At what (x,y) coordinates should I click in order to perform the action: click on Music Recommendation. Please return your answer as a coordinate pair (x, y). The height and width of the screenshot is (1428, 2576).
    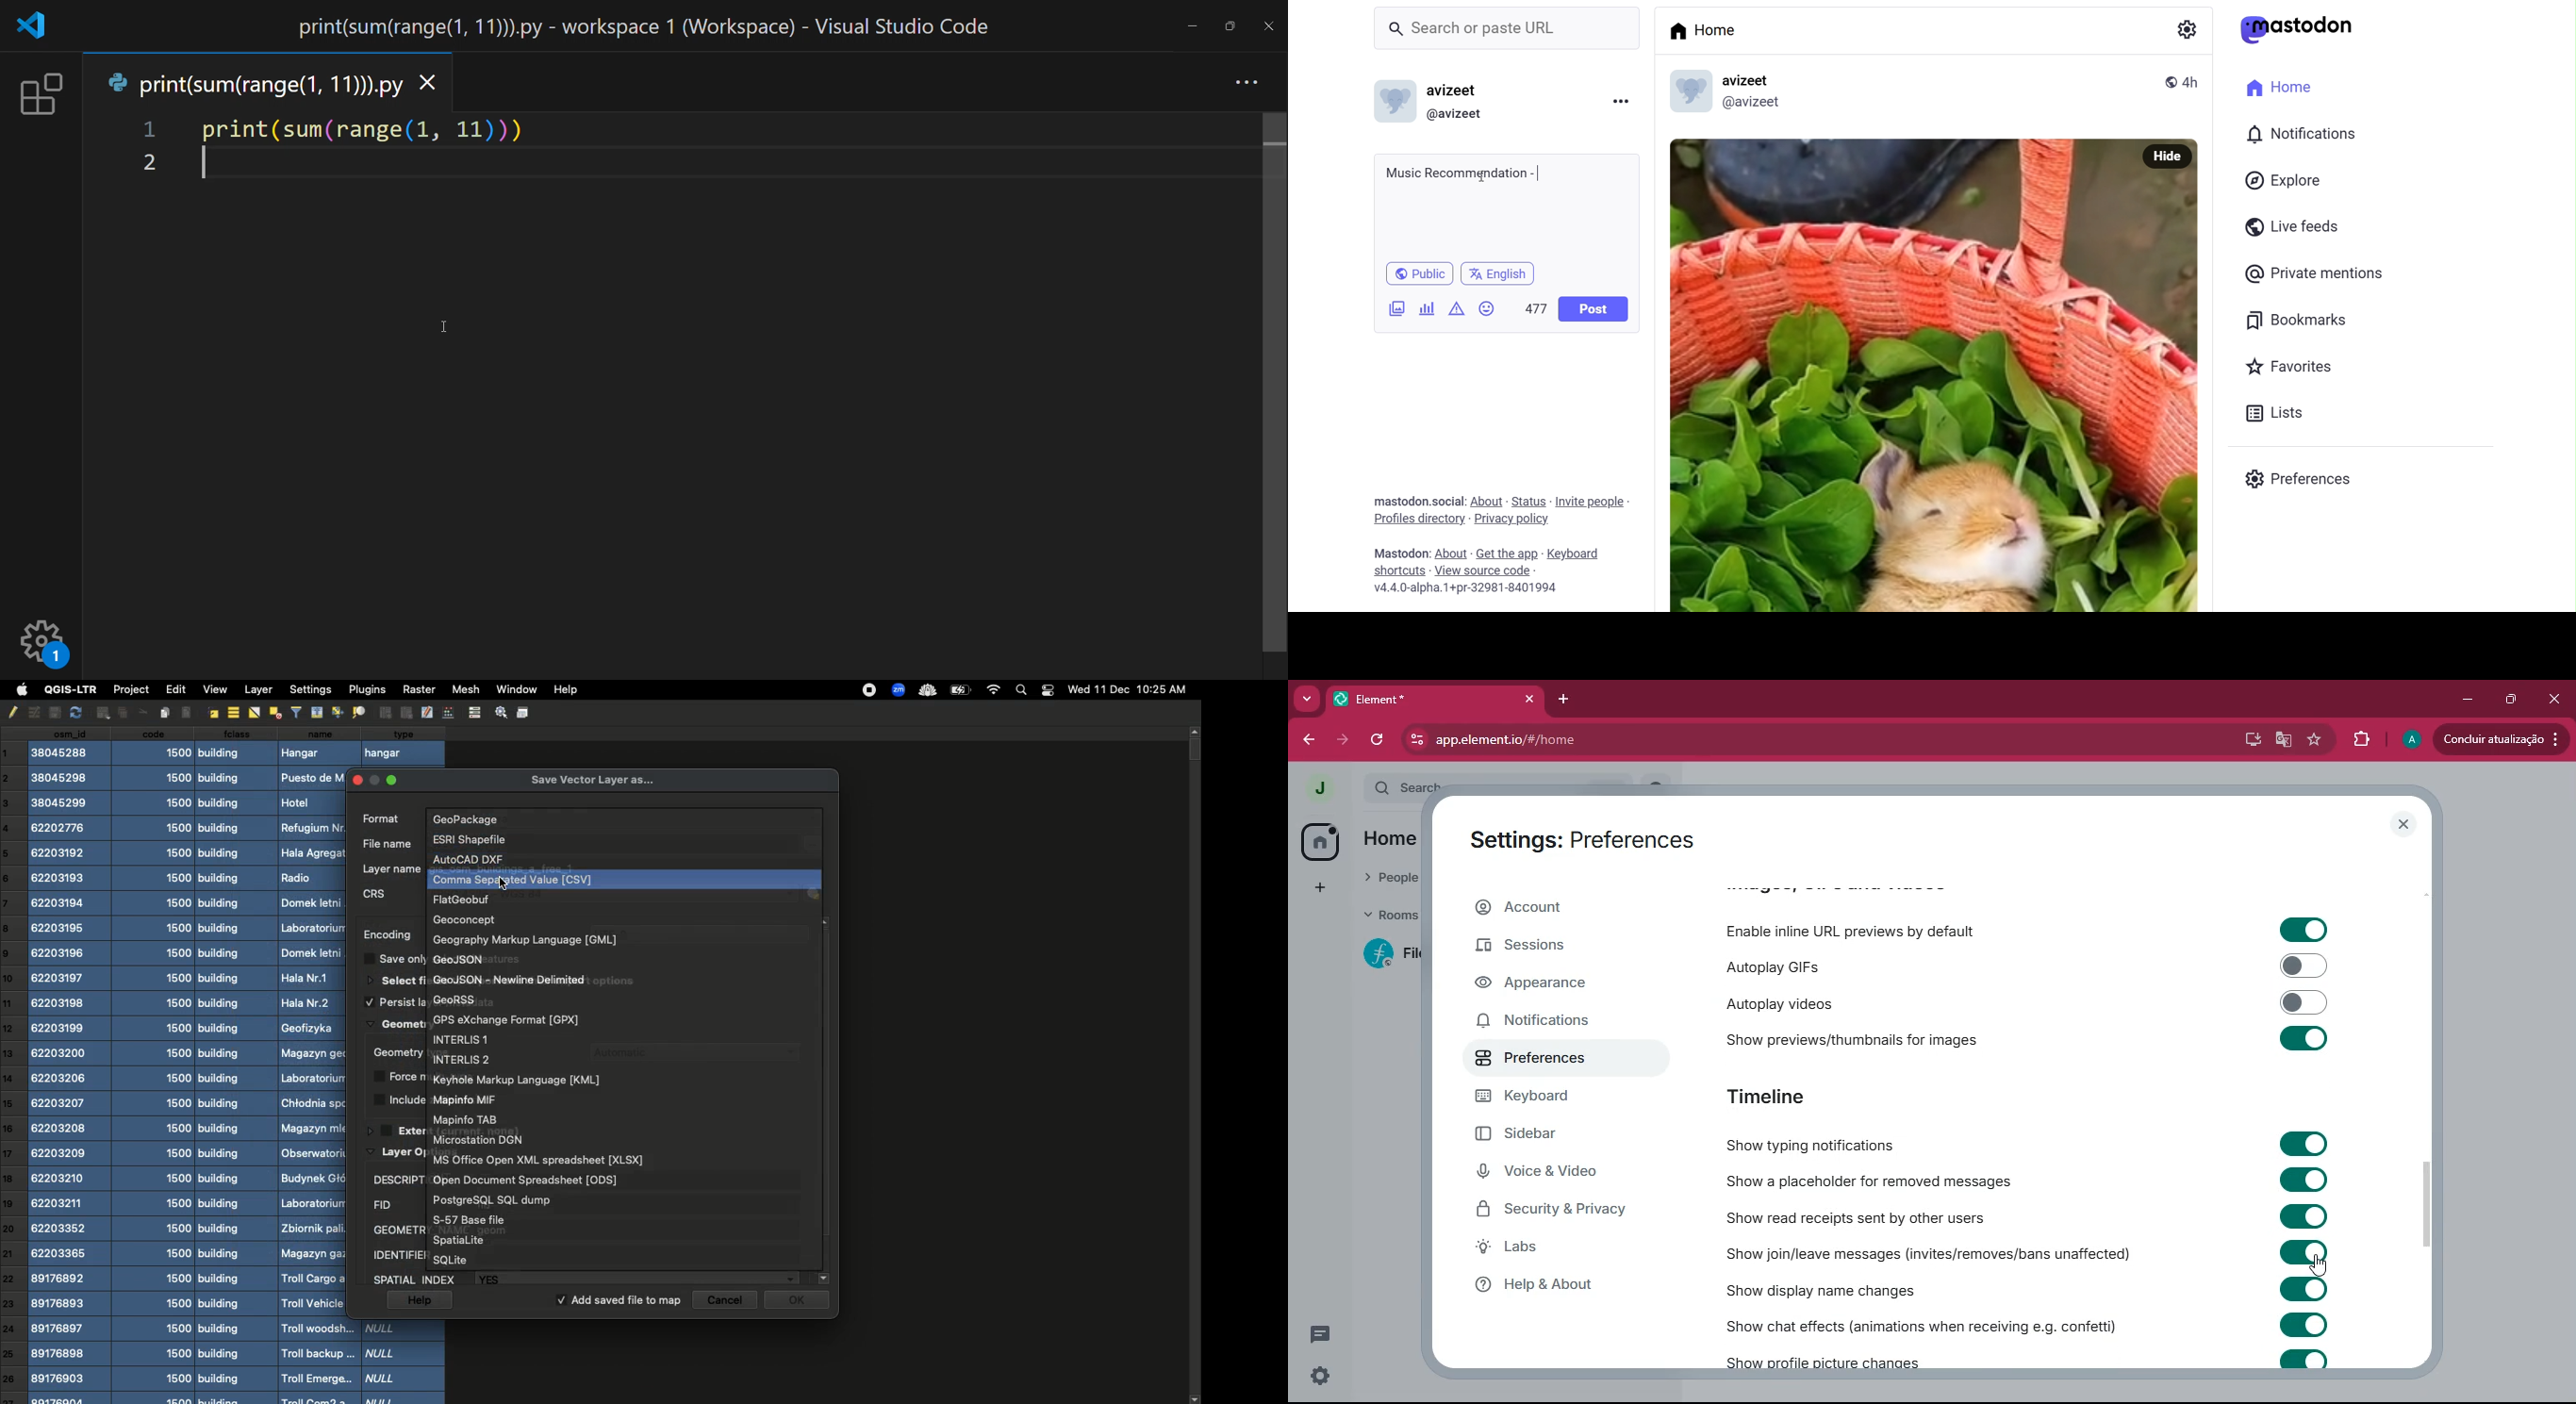
    Looking at the image, I should click on (1461, 172).